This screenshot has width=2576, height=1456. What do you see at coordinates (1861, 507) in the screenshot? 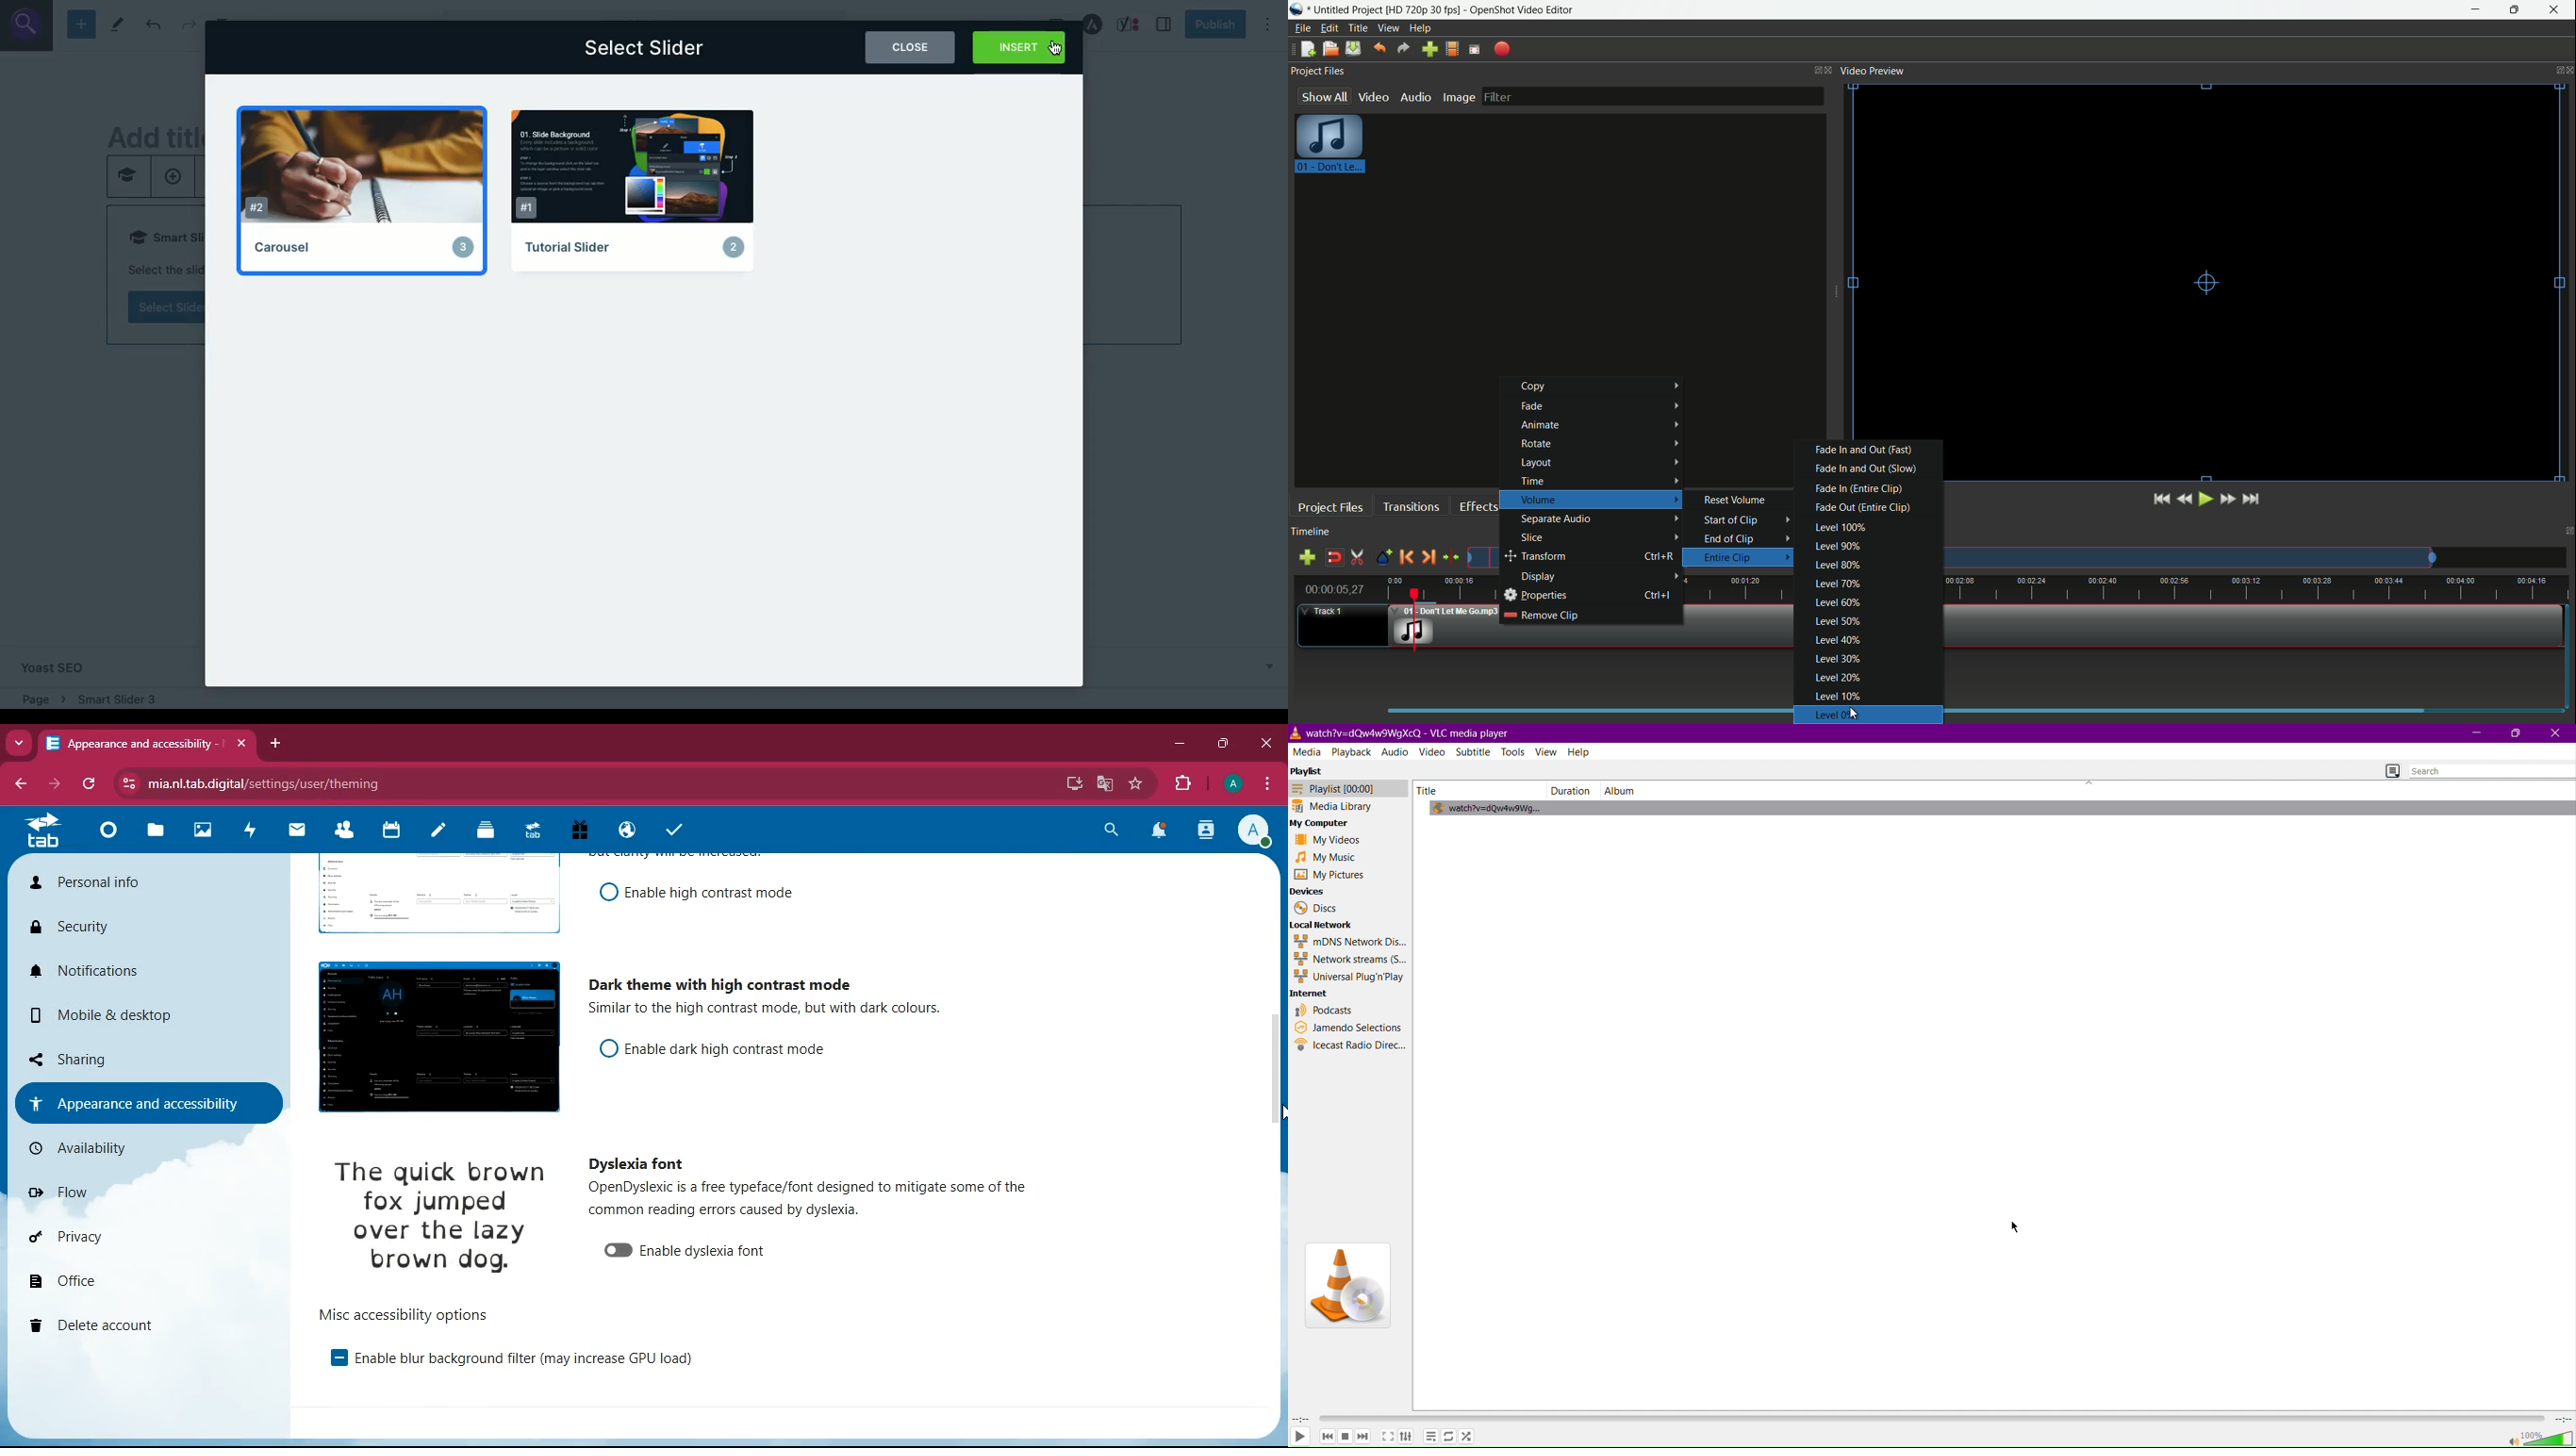
I see `fade out entire clip` at bounding box center [1861, 507].